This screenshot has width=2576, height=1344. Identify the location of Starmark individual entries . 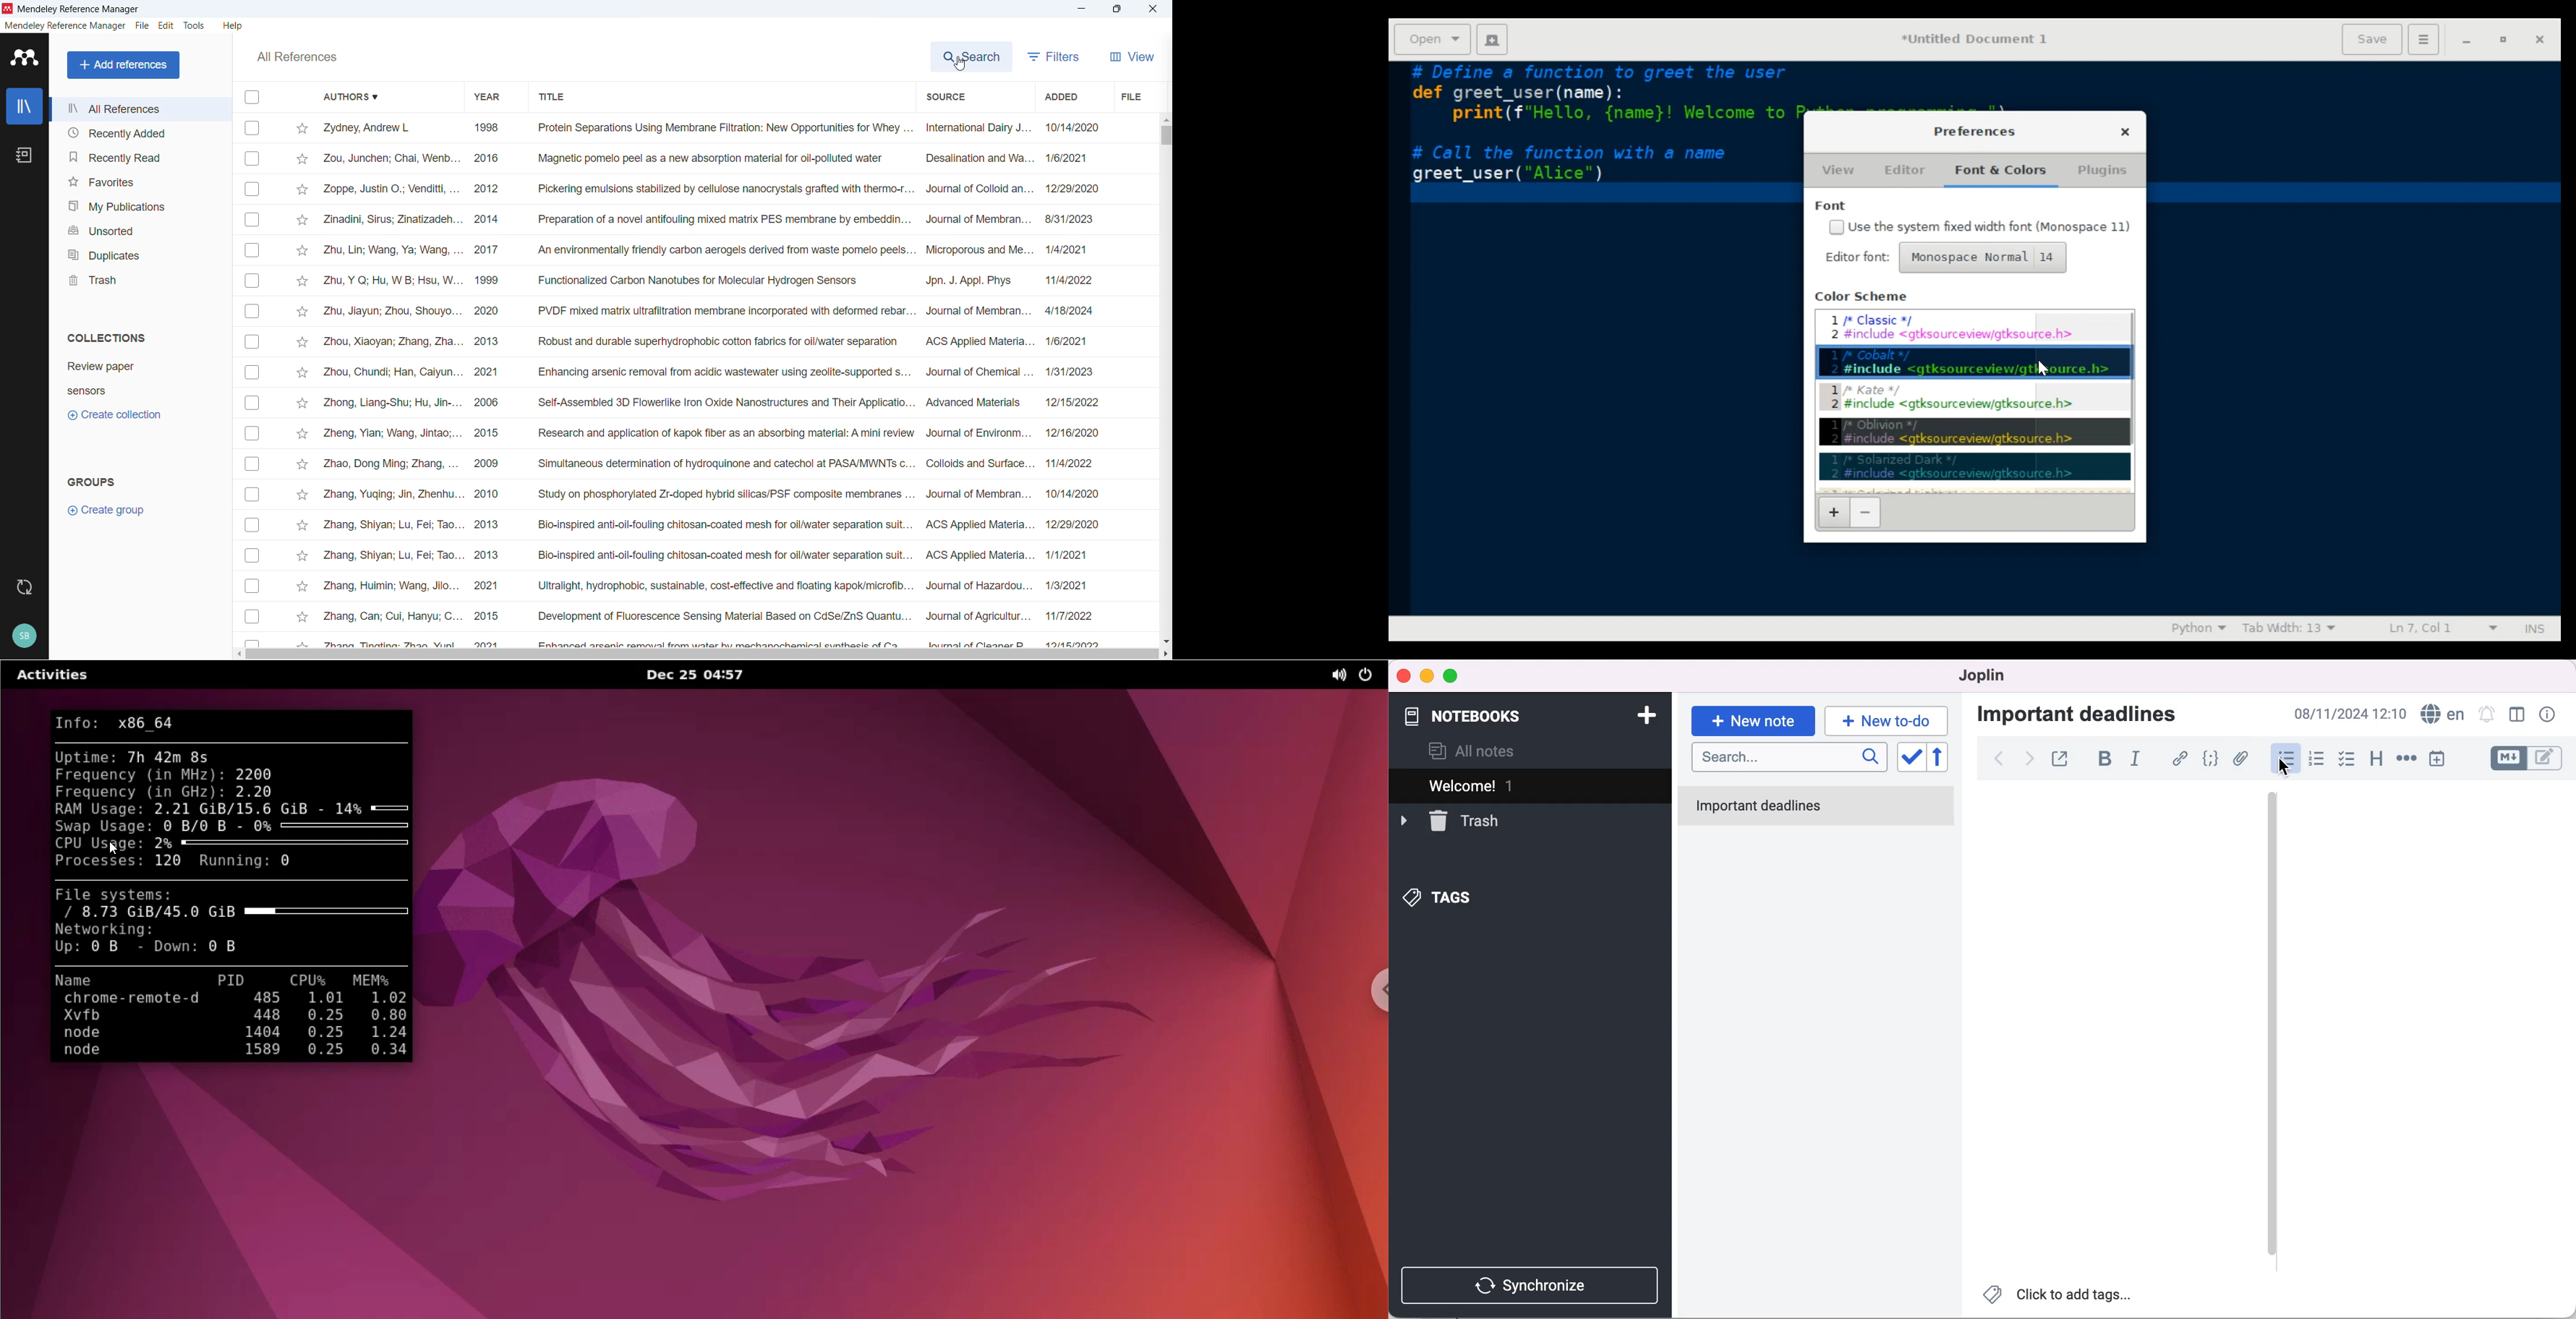
(302, 383).